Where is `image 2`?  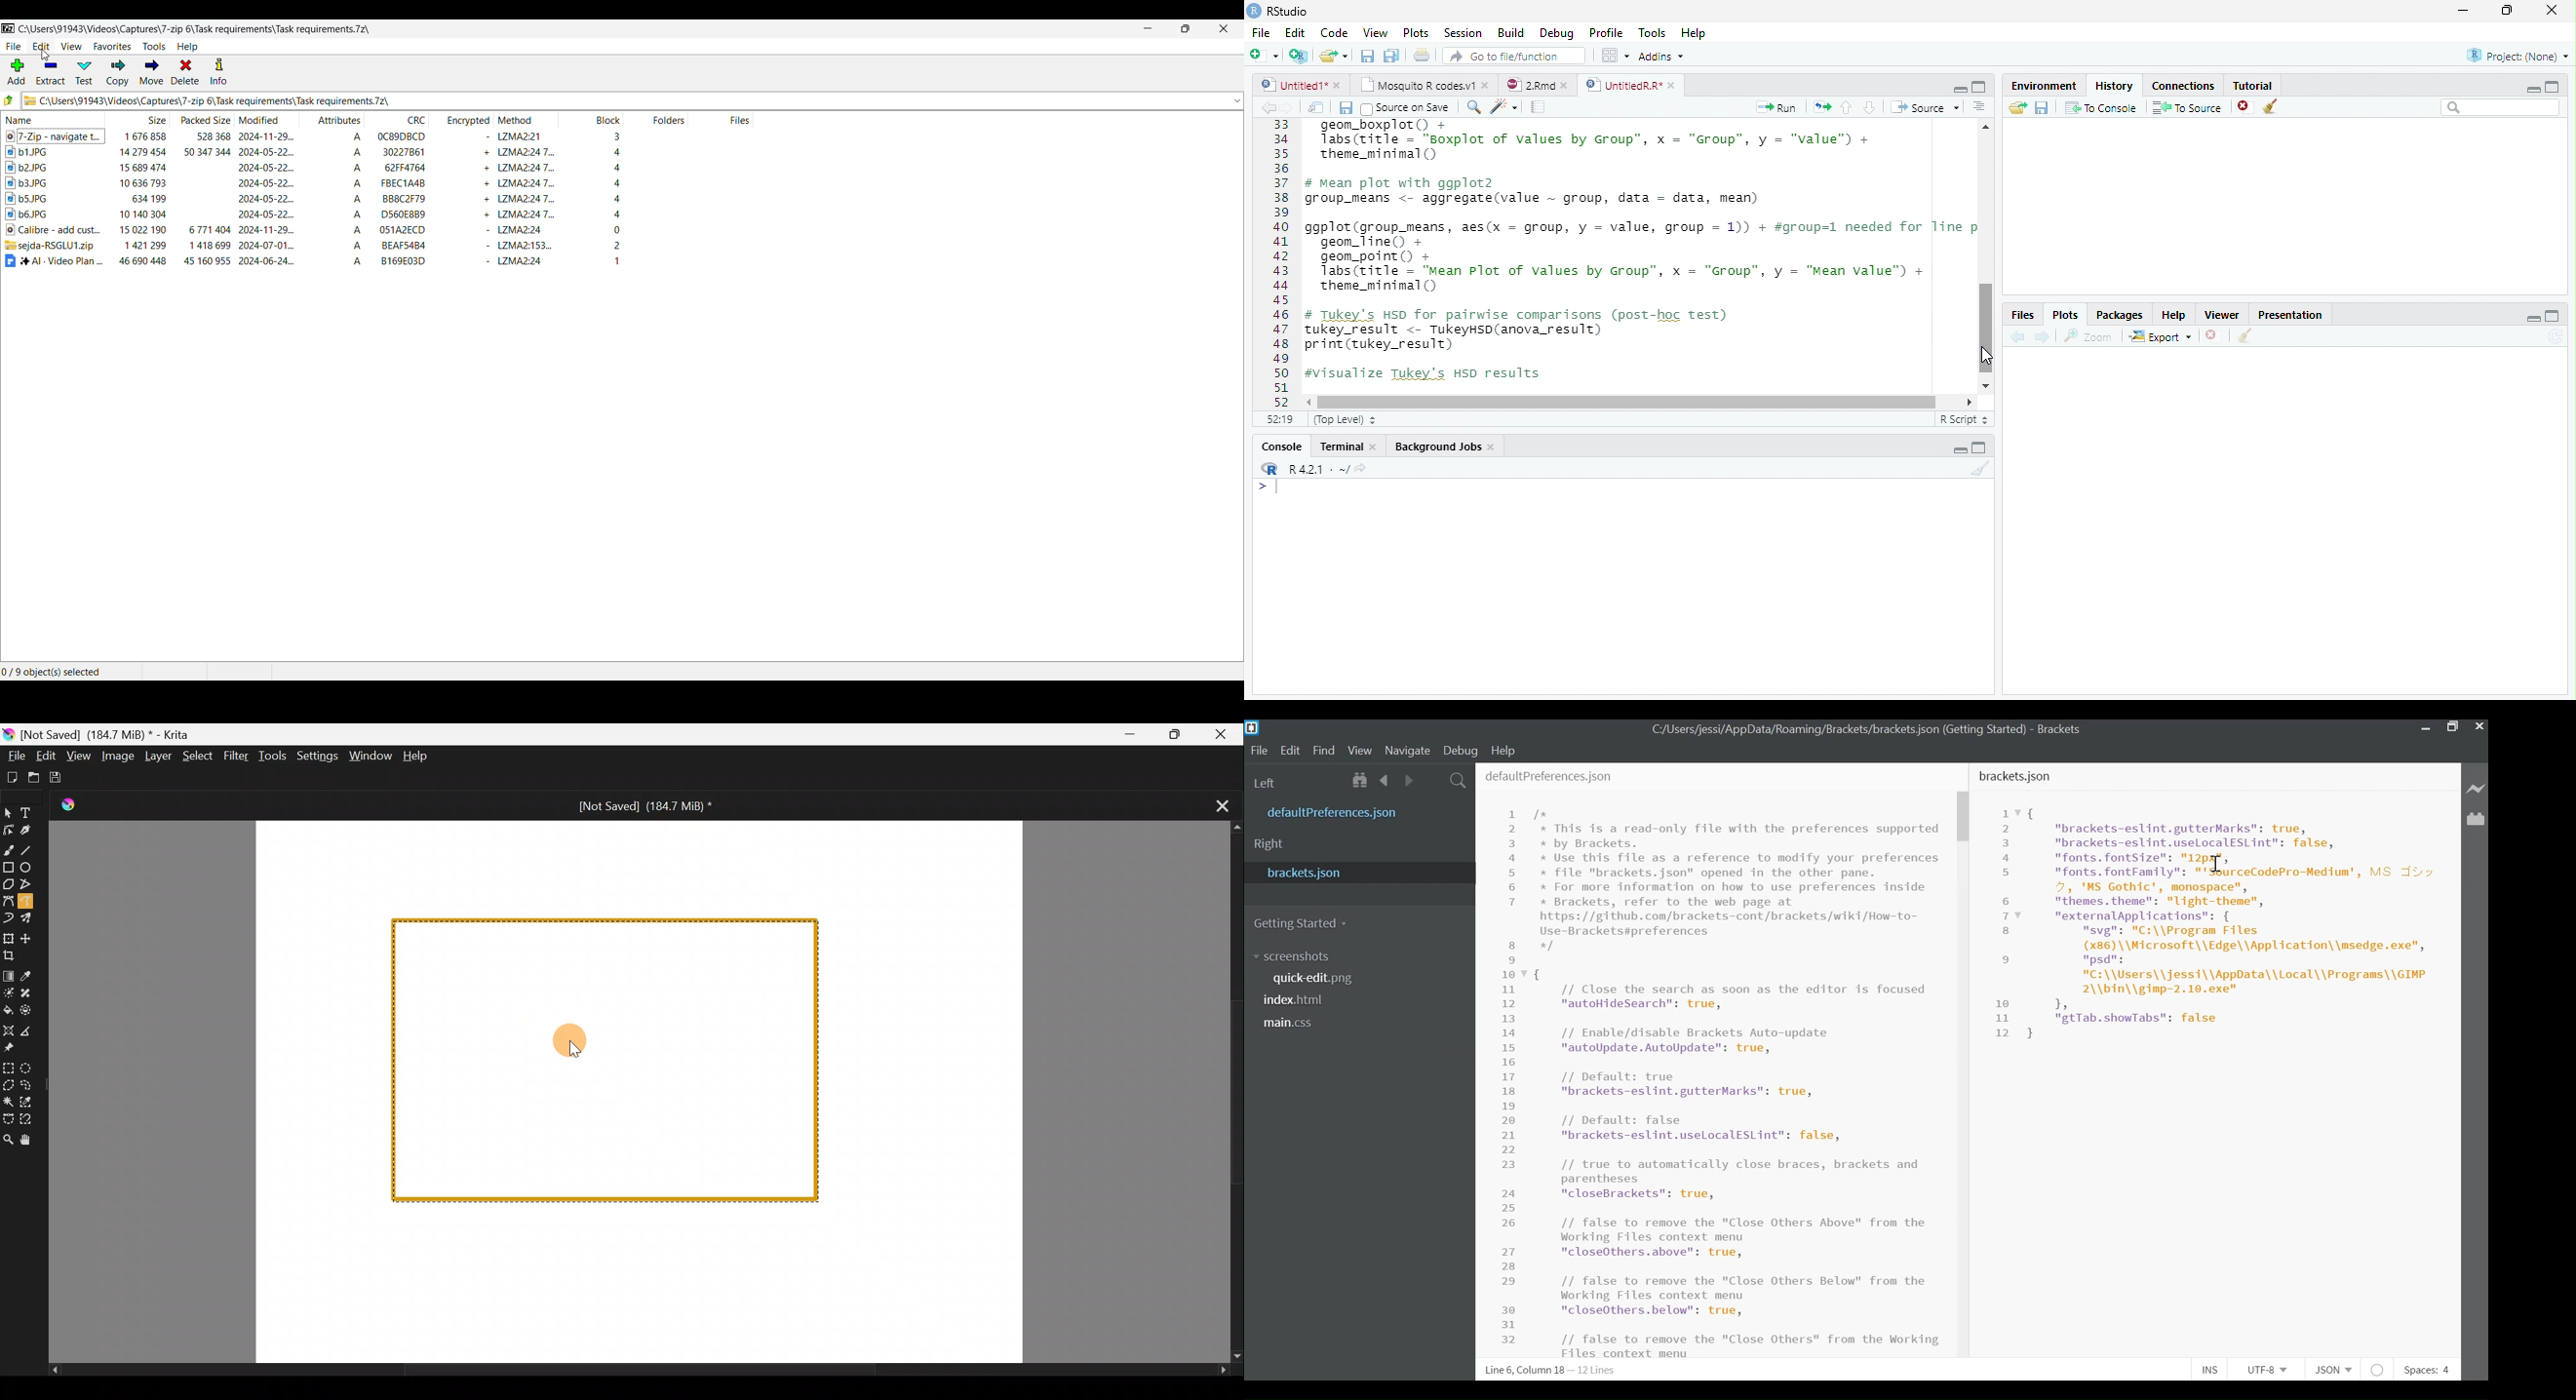 image 2 is located at coordinates (41, 167).